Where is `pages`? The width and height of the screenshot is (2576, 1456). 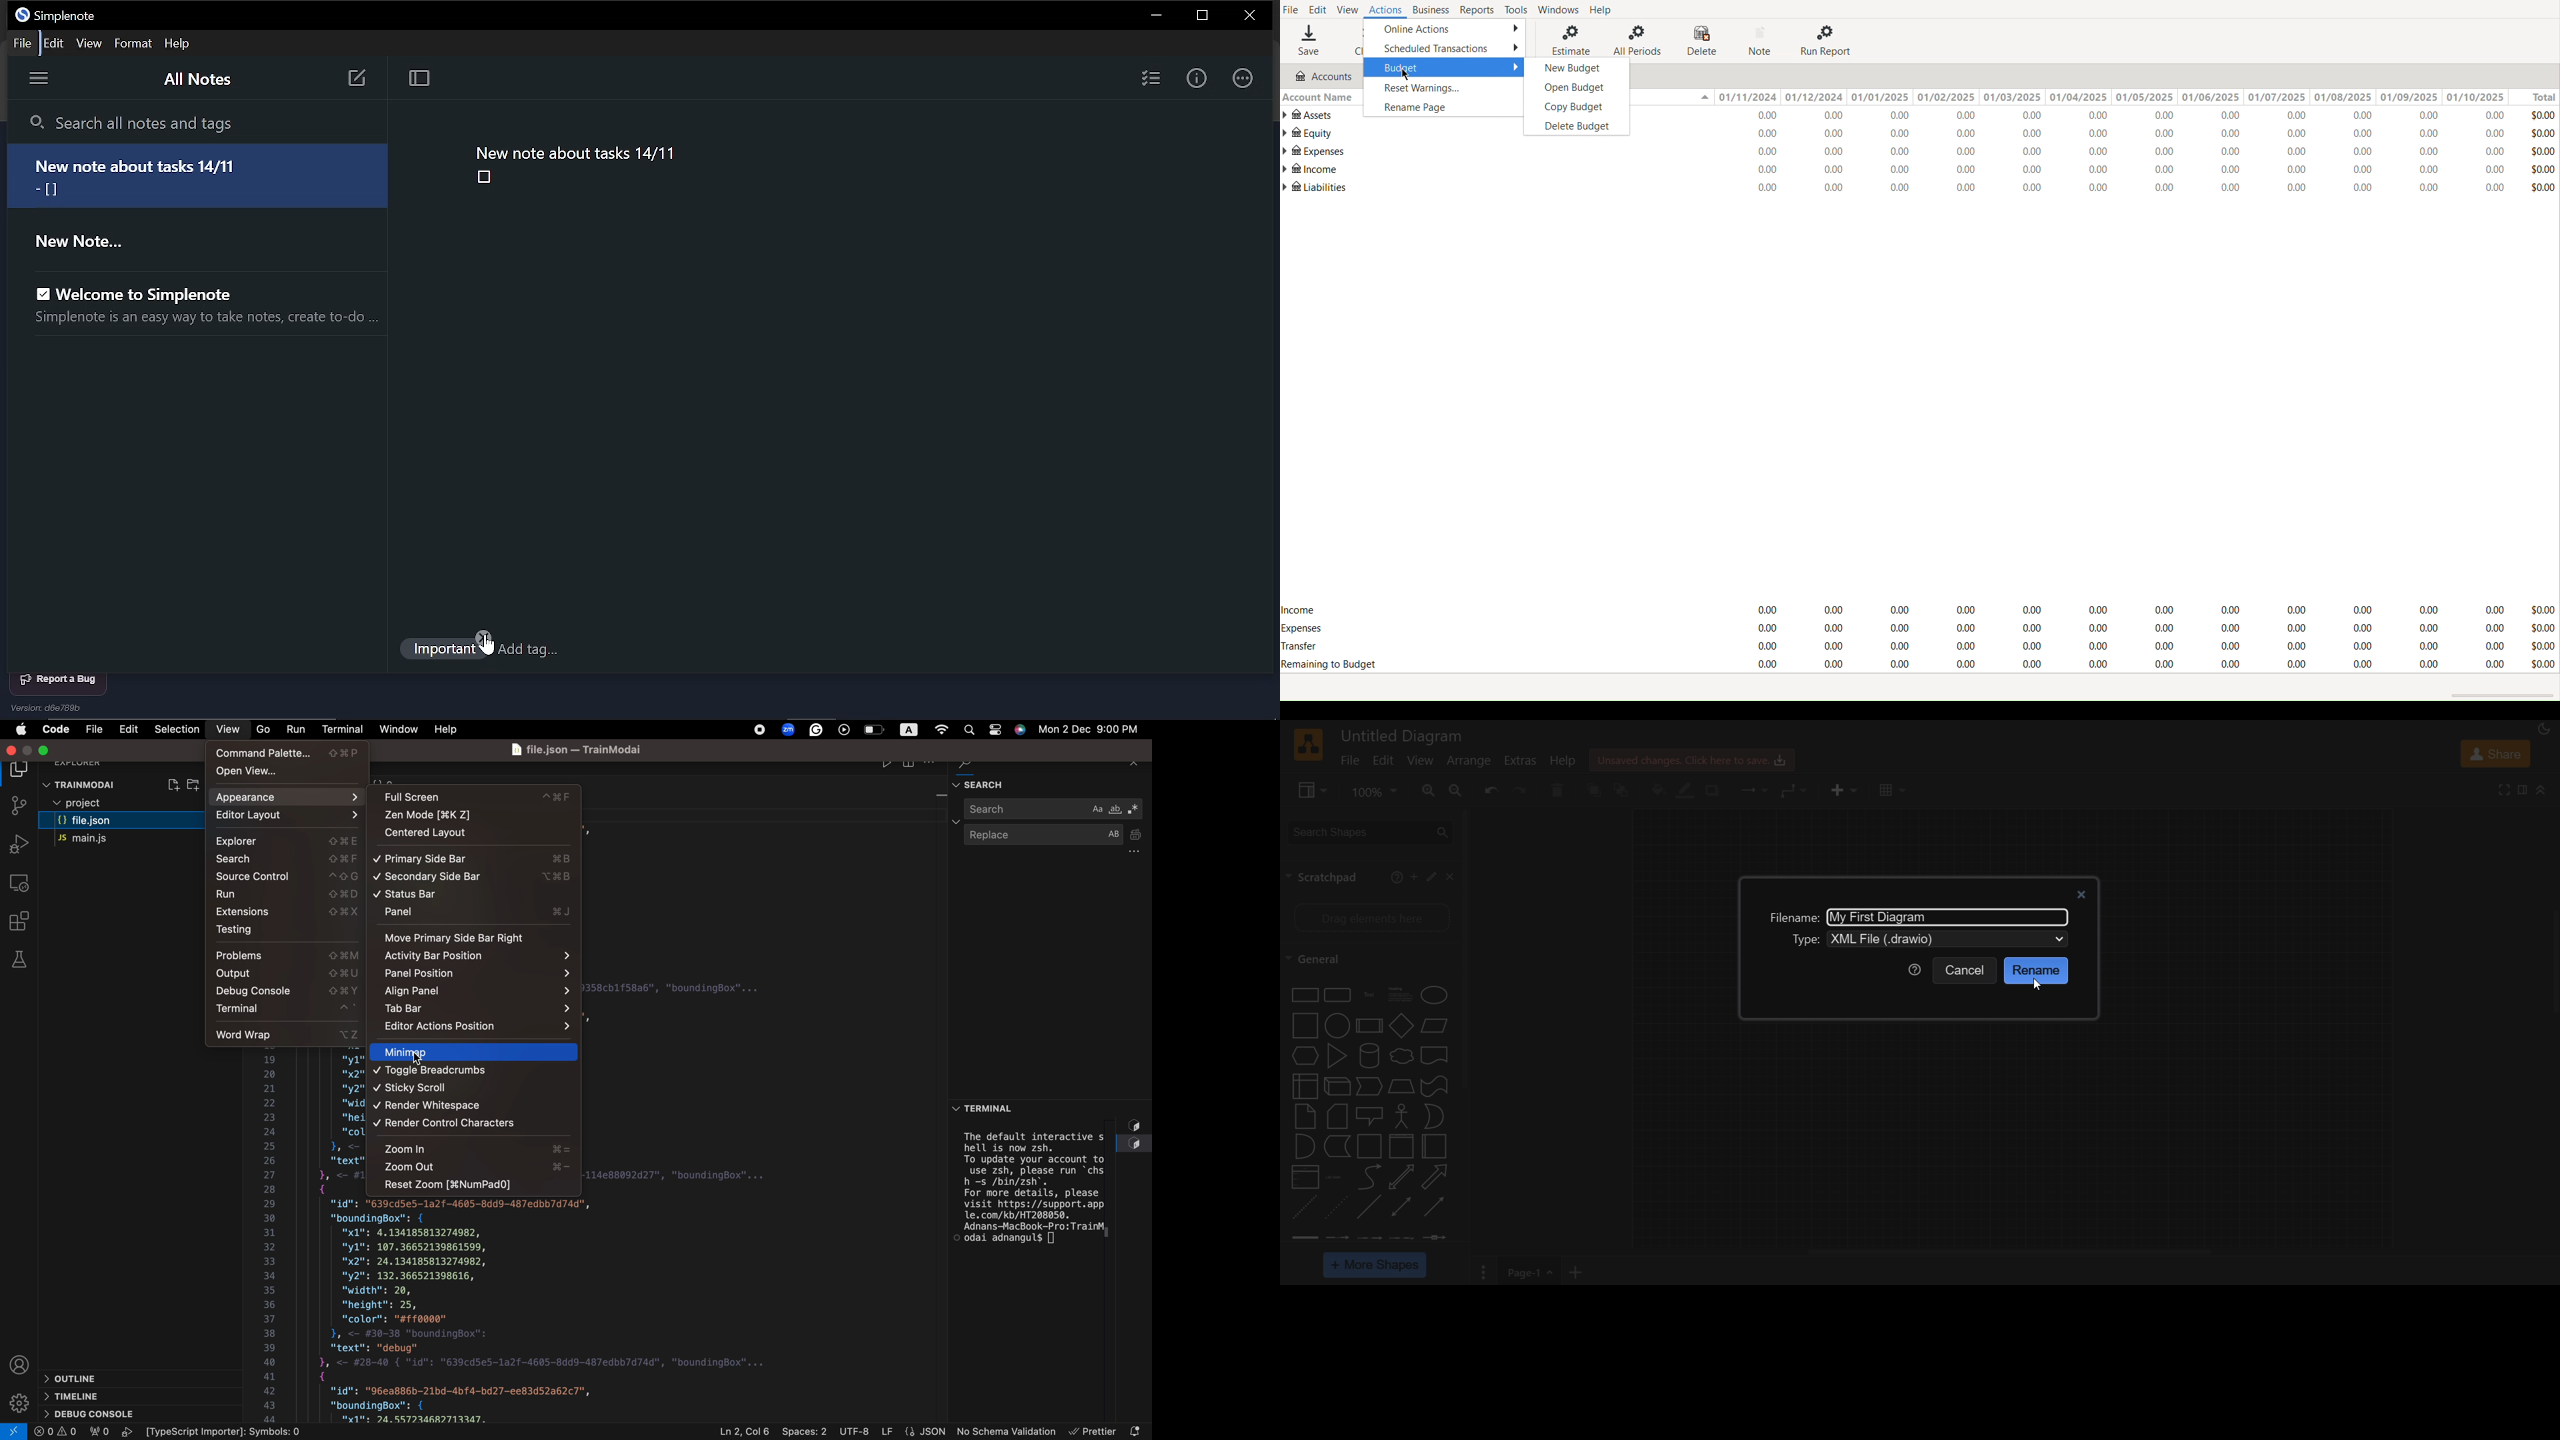 pages is located at coordinates (1482, 1273).